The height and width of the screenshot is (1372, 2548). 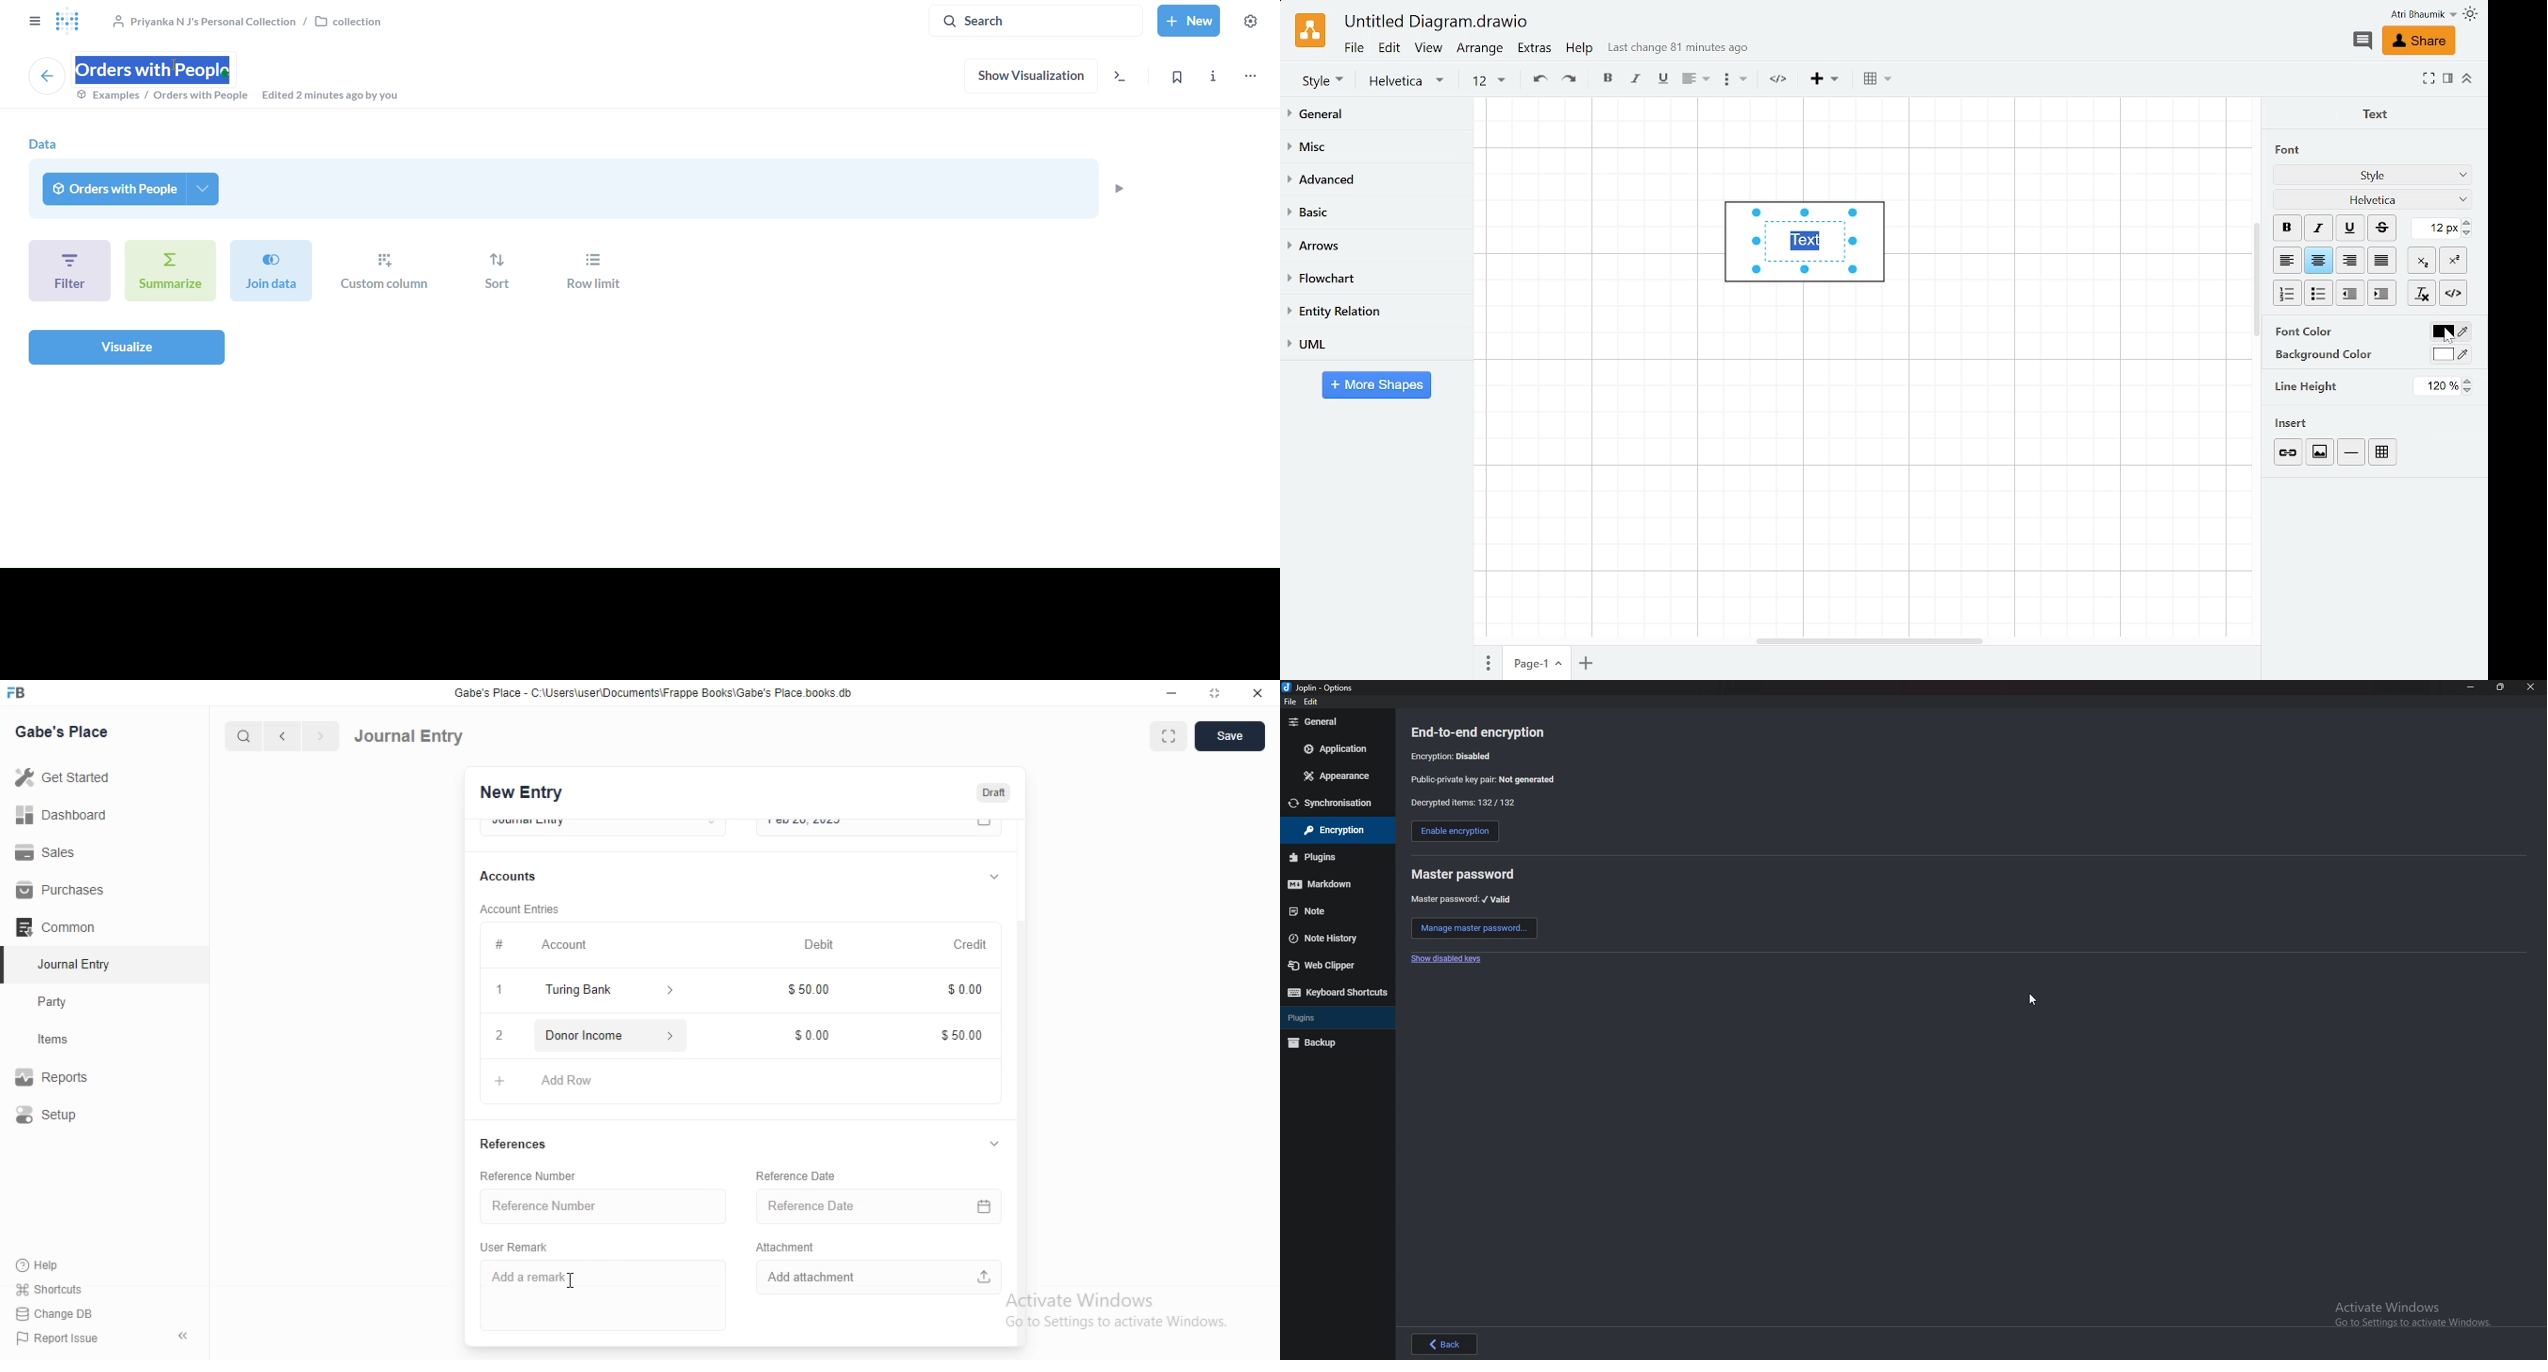 What do you see at coordinates (1410, 81) in the screenshot?
I see `helvetica` at bounding box center [1410, 81].